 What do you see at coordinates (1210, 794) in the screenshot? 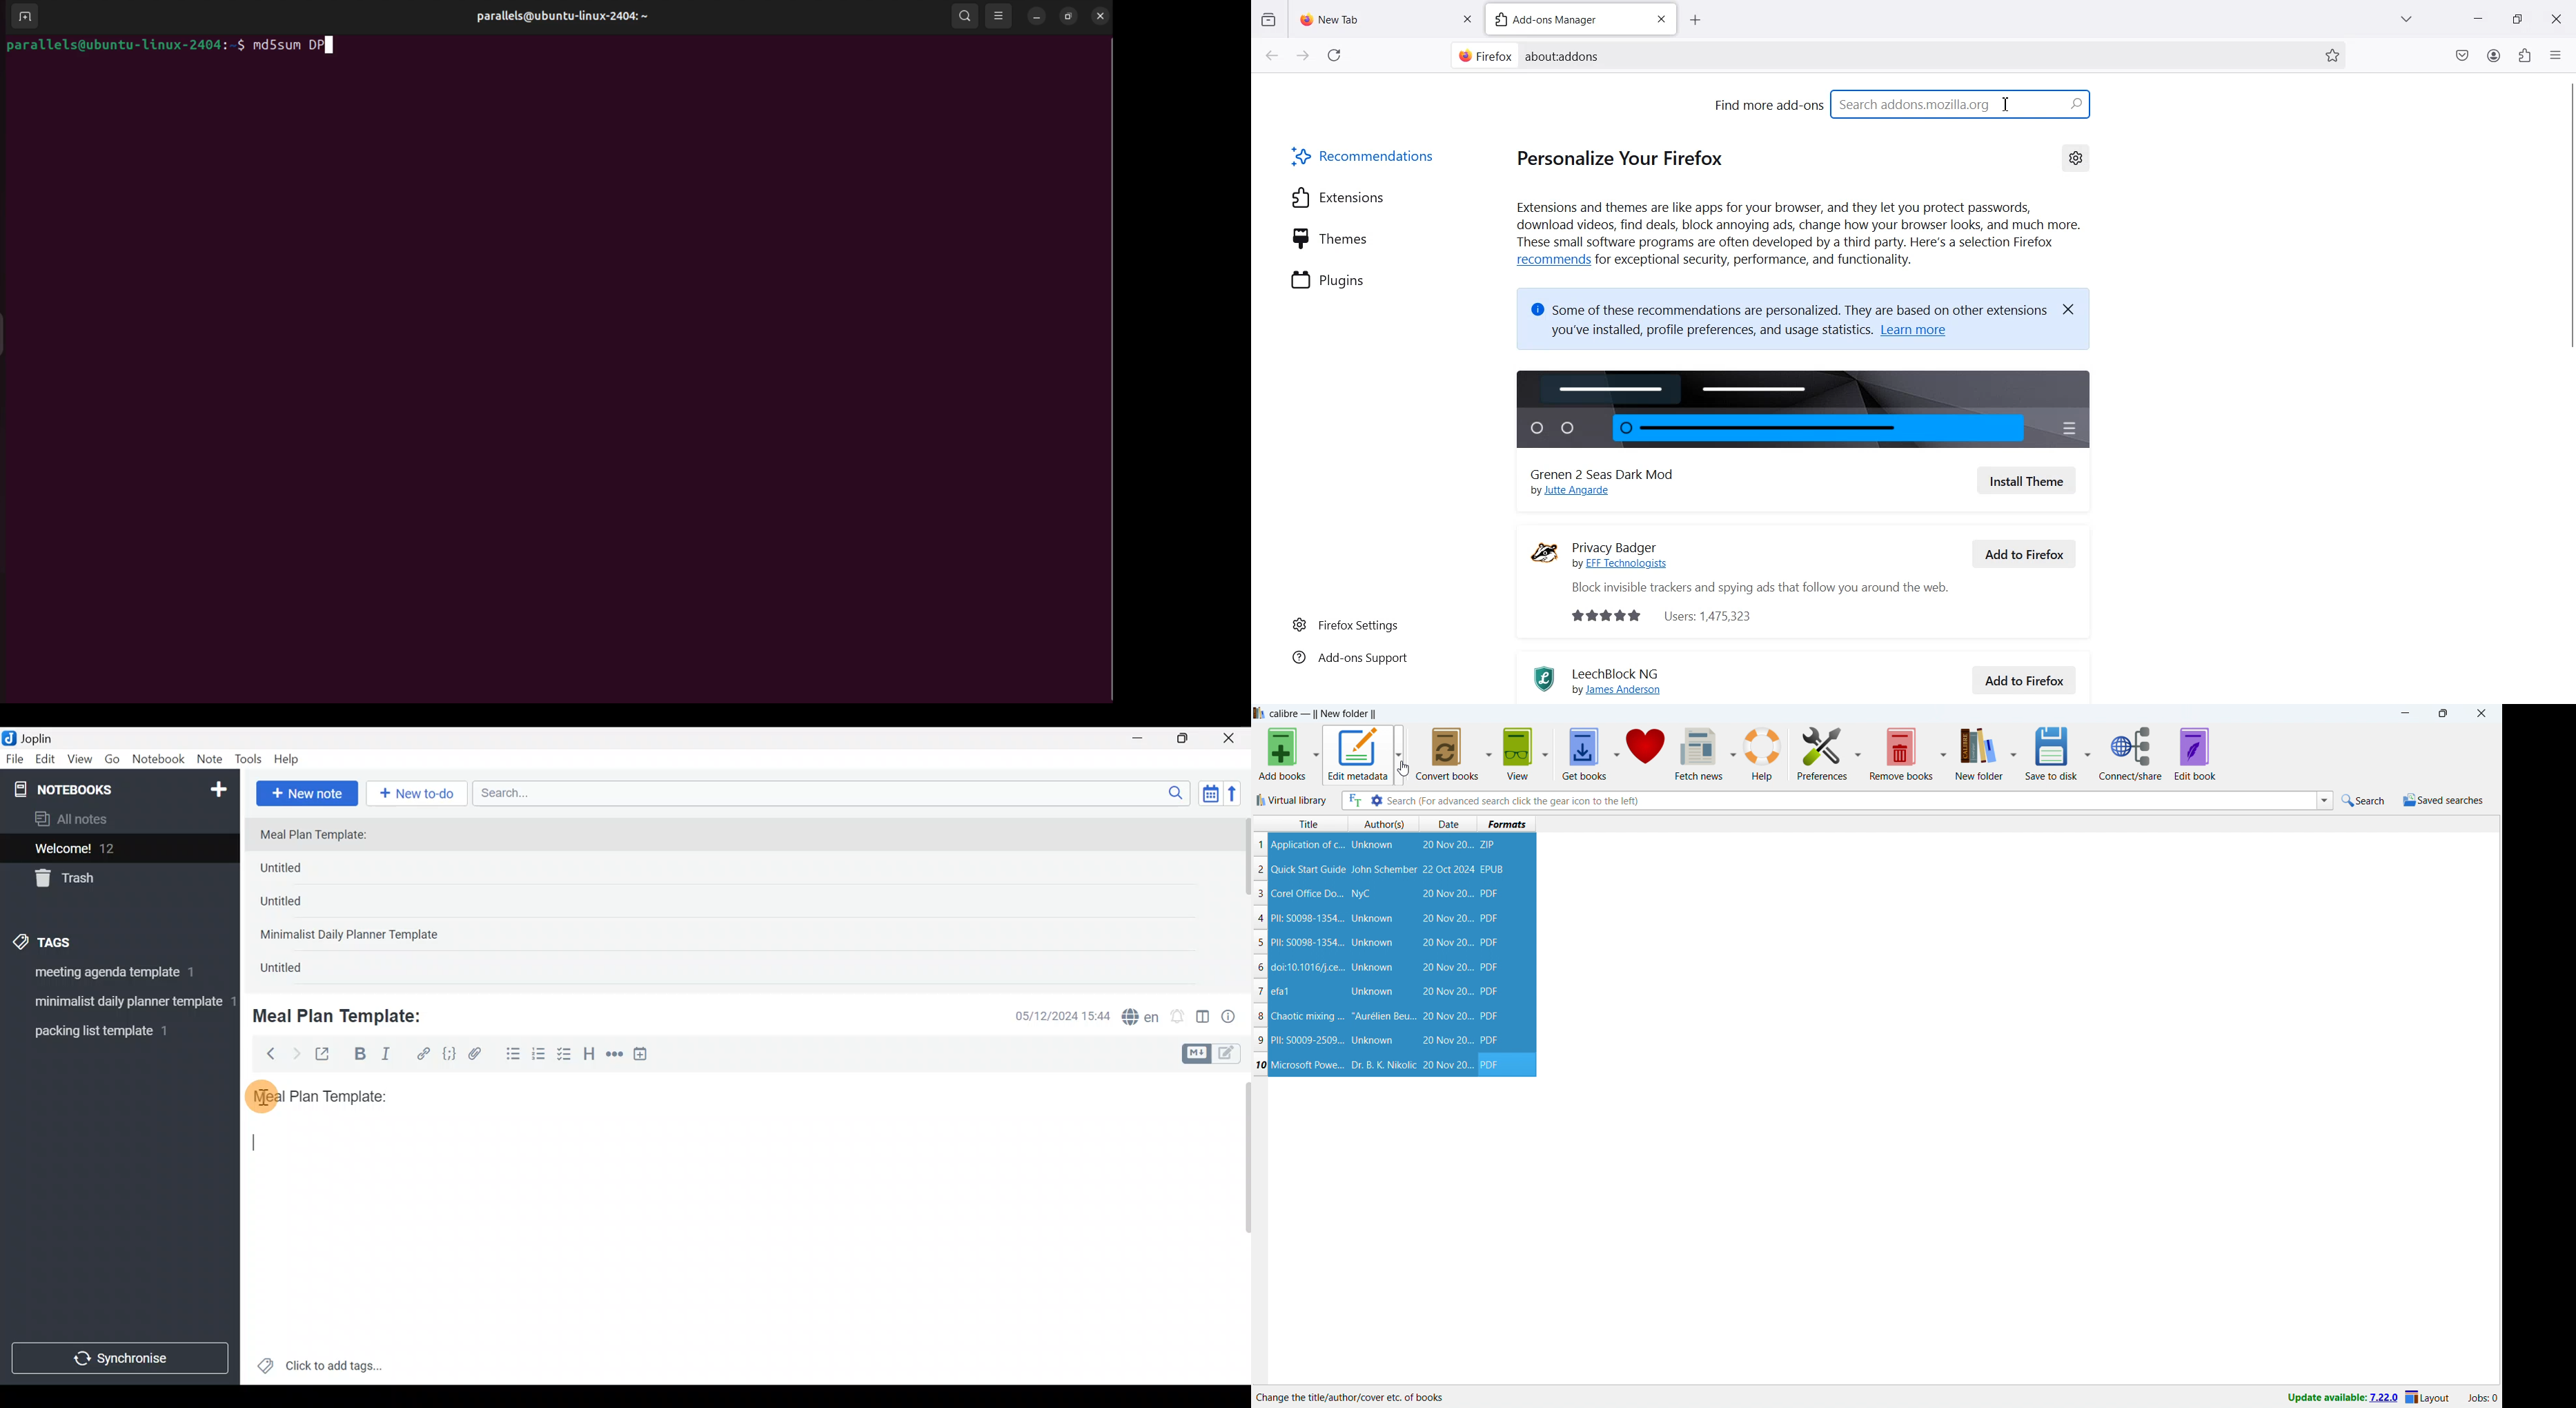
I see `Toggle sort order` at bounding box center [1210, 794].